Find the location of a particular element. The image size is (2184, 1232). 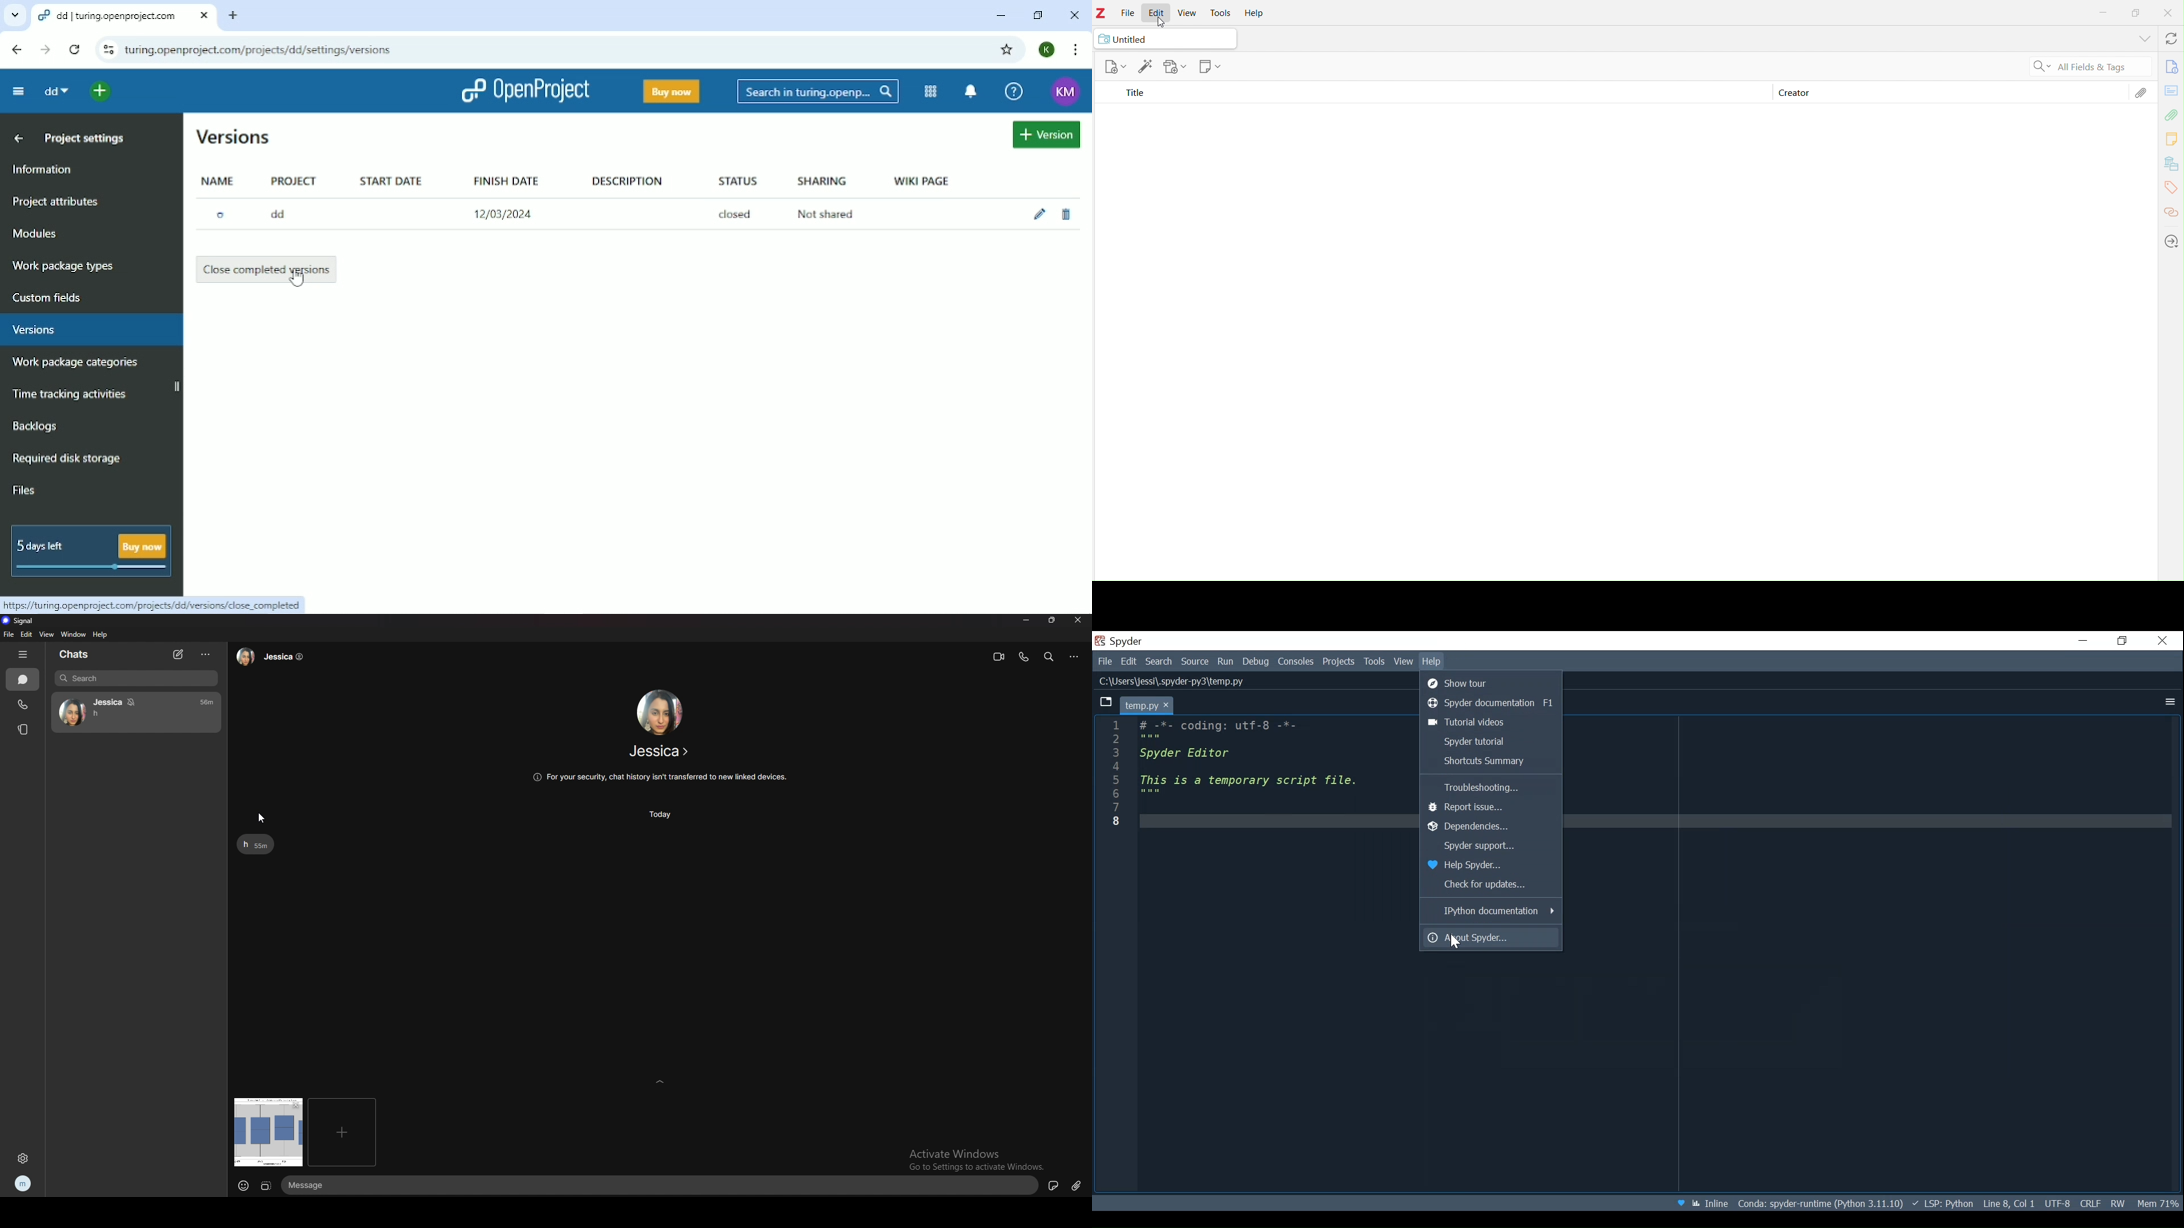

Account is located at coordinates (1066, 92).